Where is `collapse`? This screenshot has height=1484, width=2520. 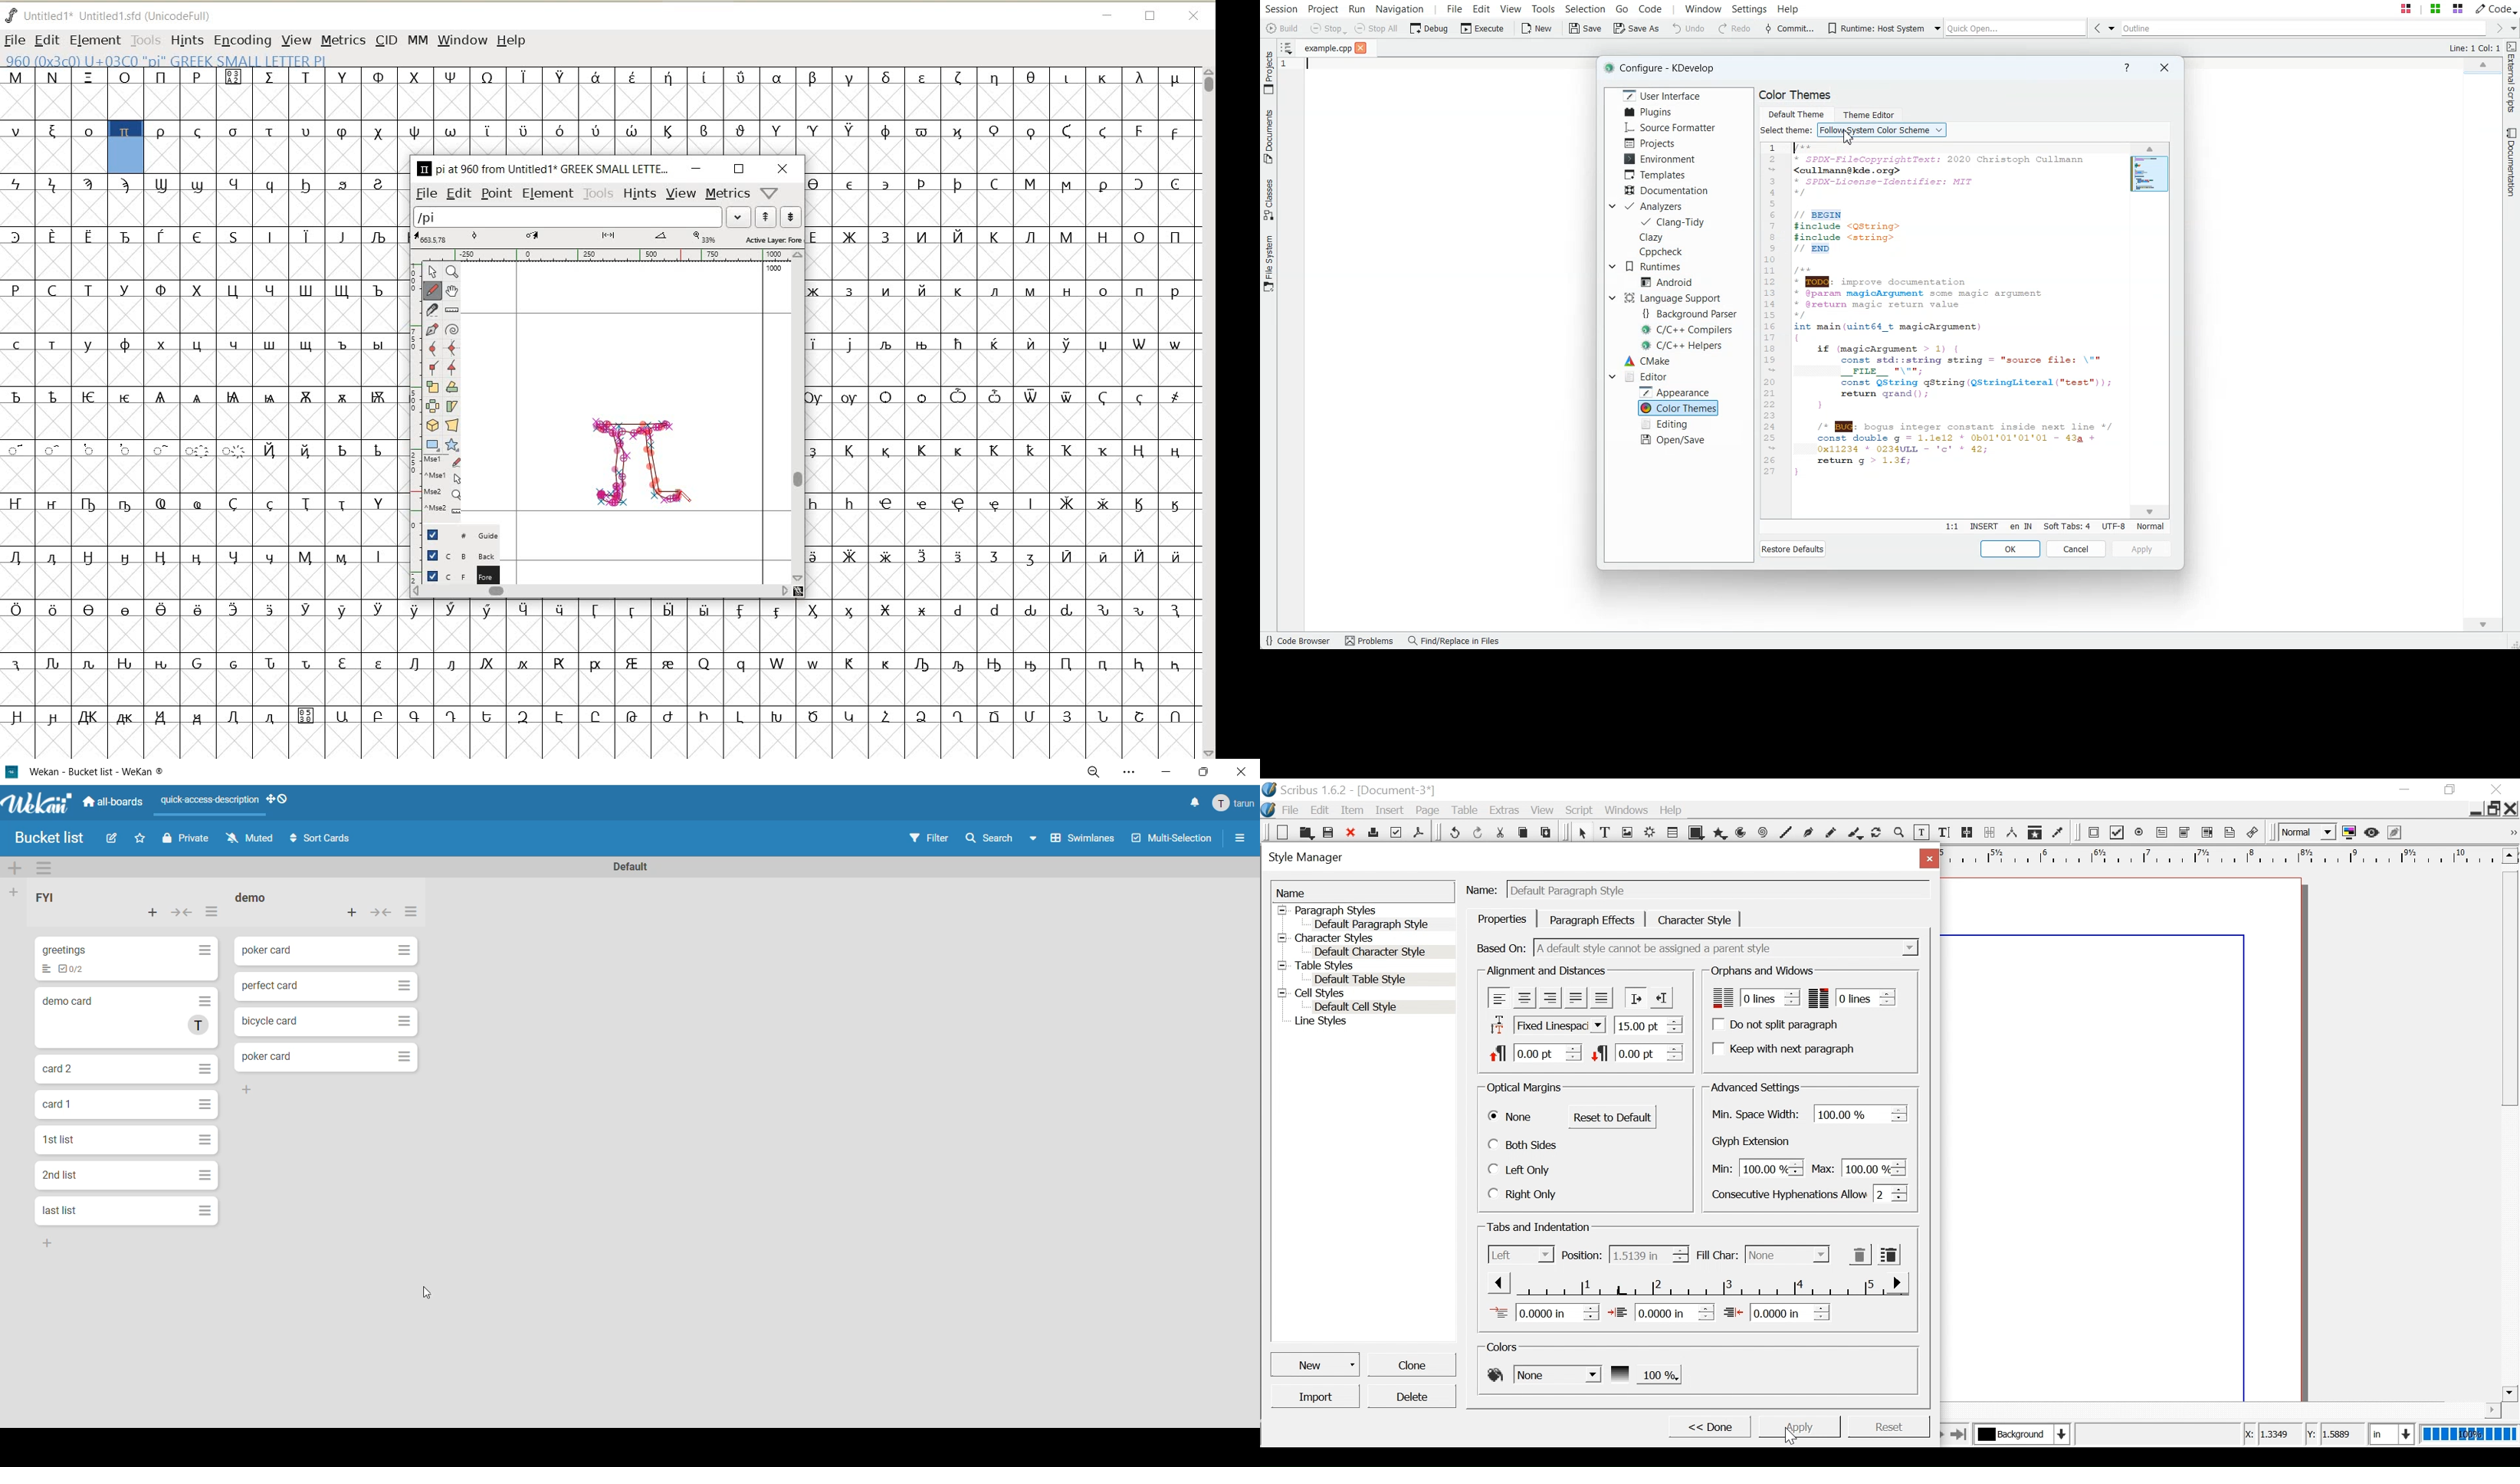 collapse is located at coordinates (184, 913).